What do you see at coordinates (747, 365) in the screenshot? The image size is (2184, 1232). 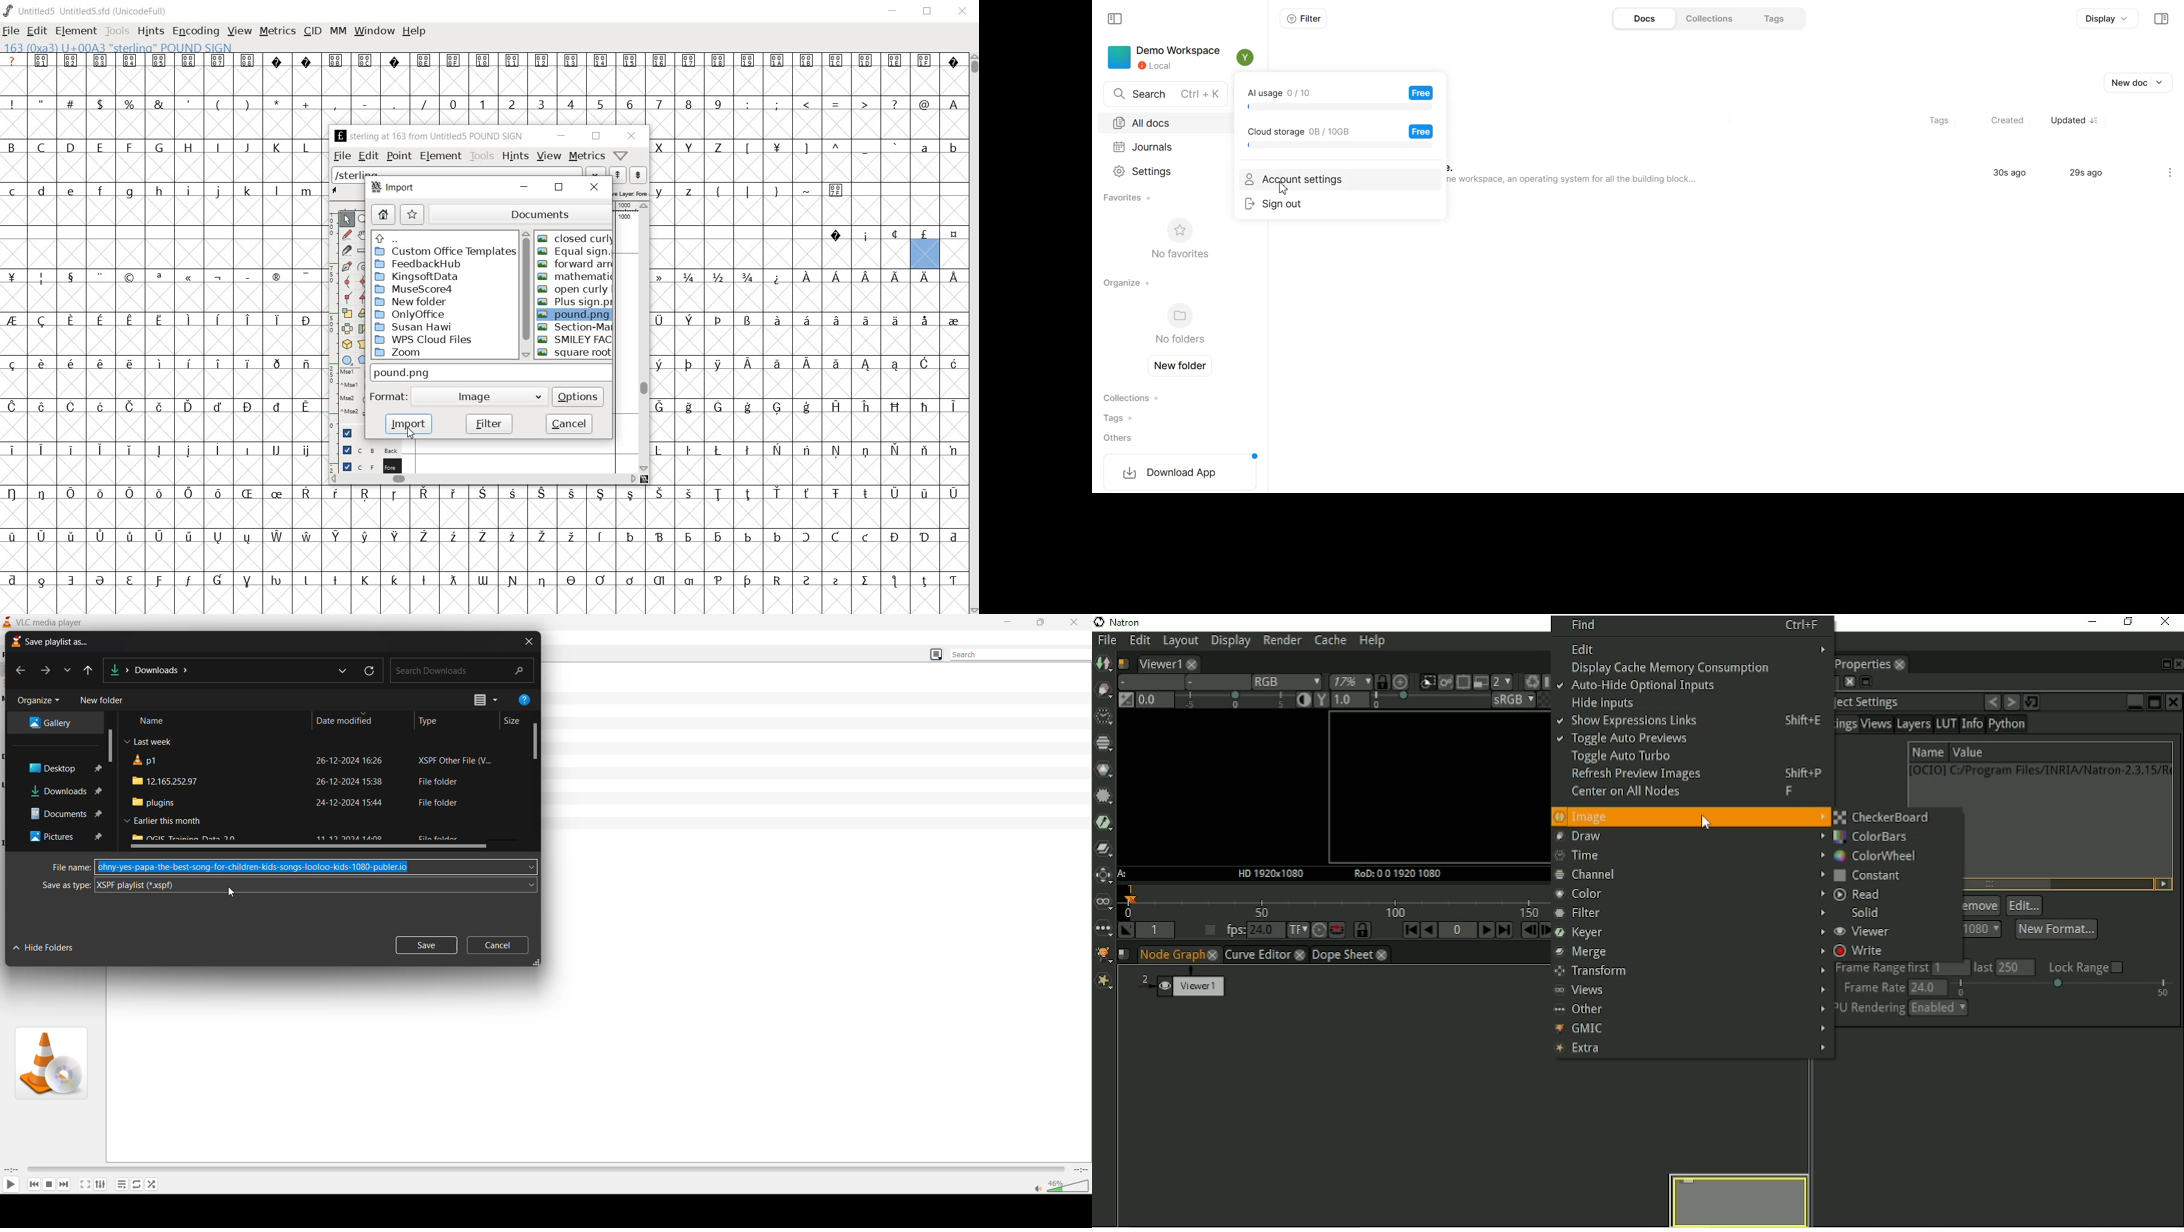 I see `Symbol` at bounding box center [747, 365].